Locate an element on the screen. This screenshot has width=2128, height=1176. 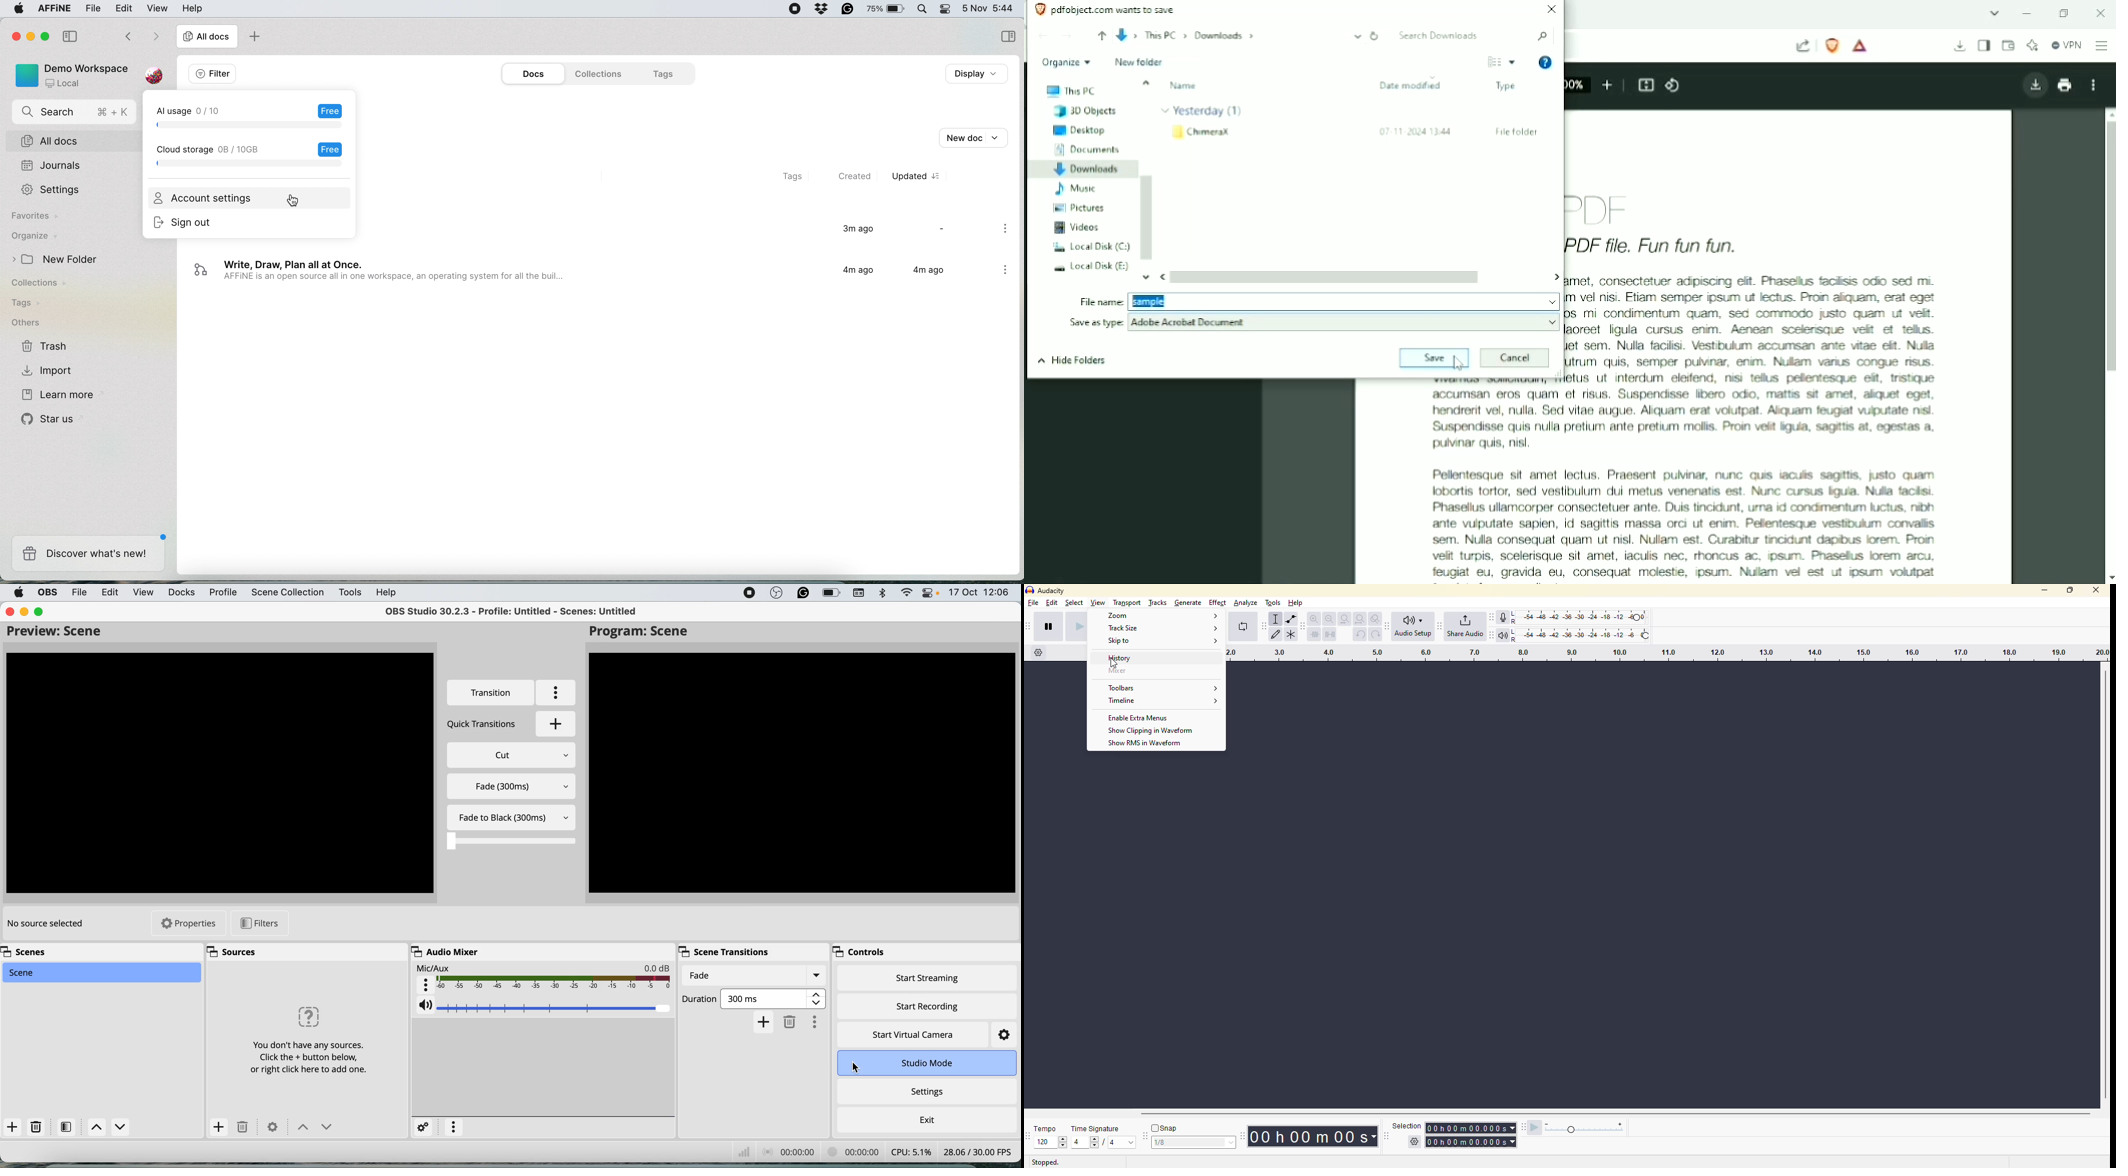
snap is located at coordinates (1164, 1129).